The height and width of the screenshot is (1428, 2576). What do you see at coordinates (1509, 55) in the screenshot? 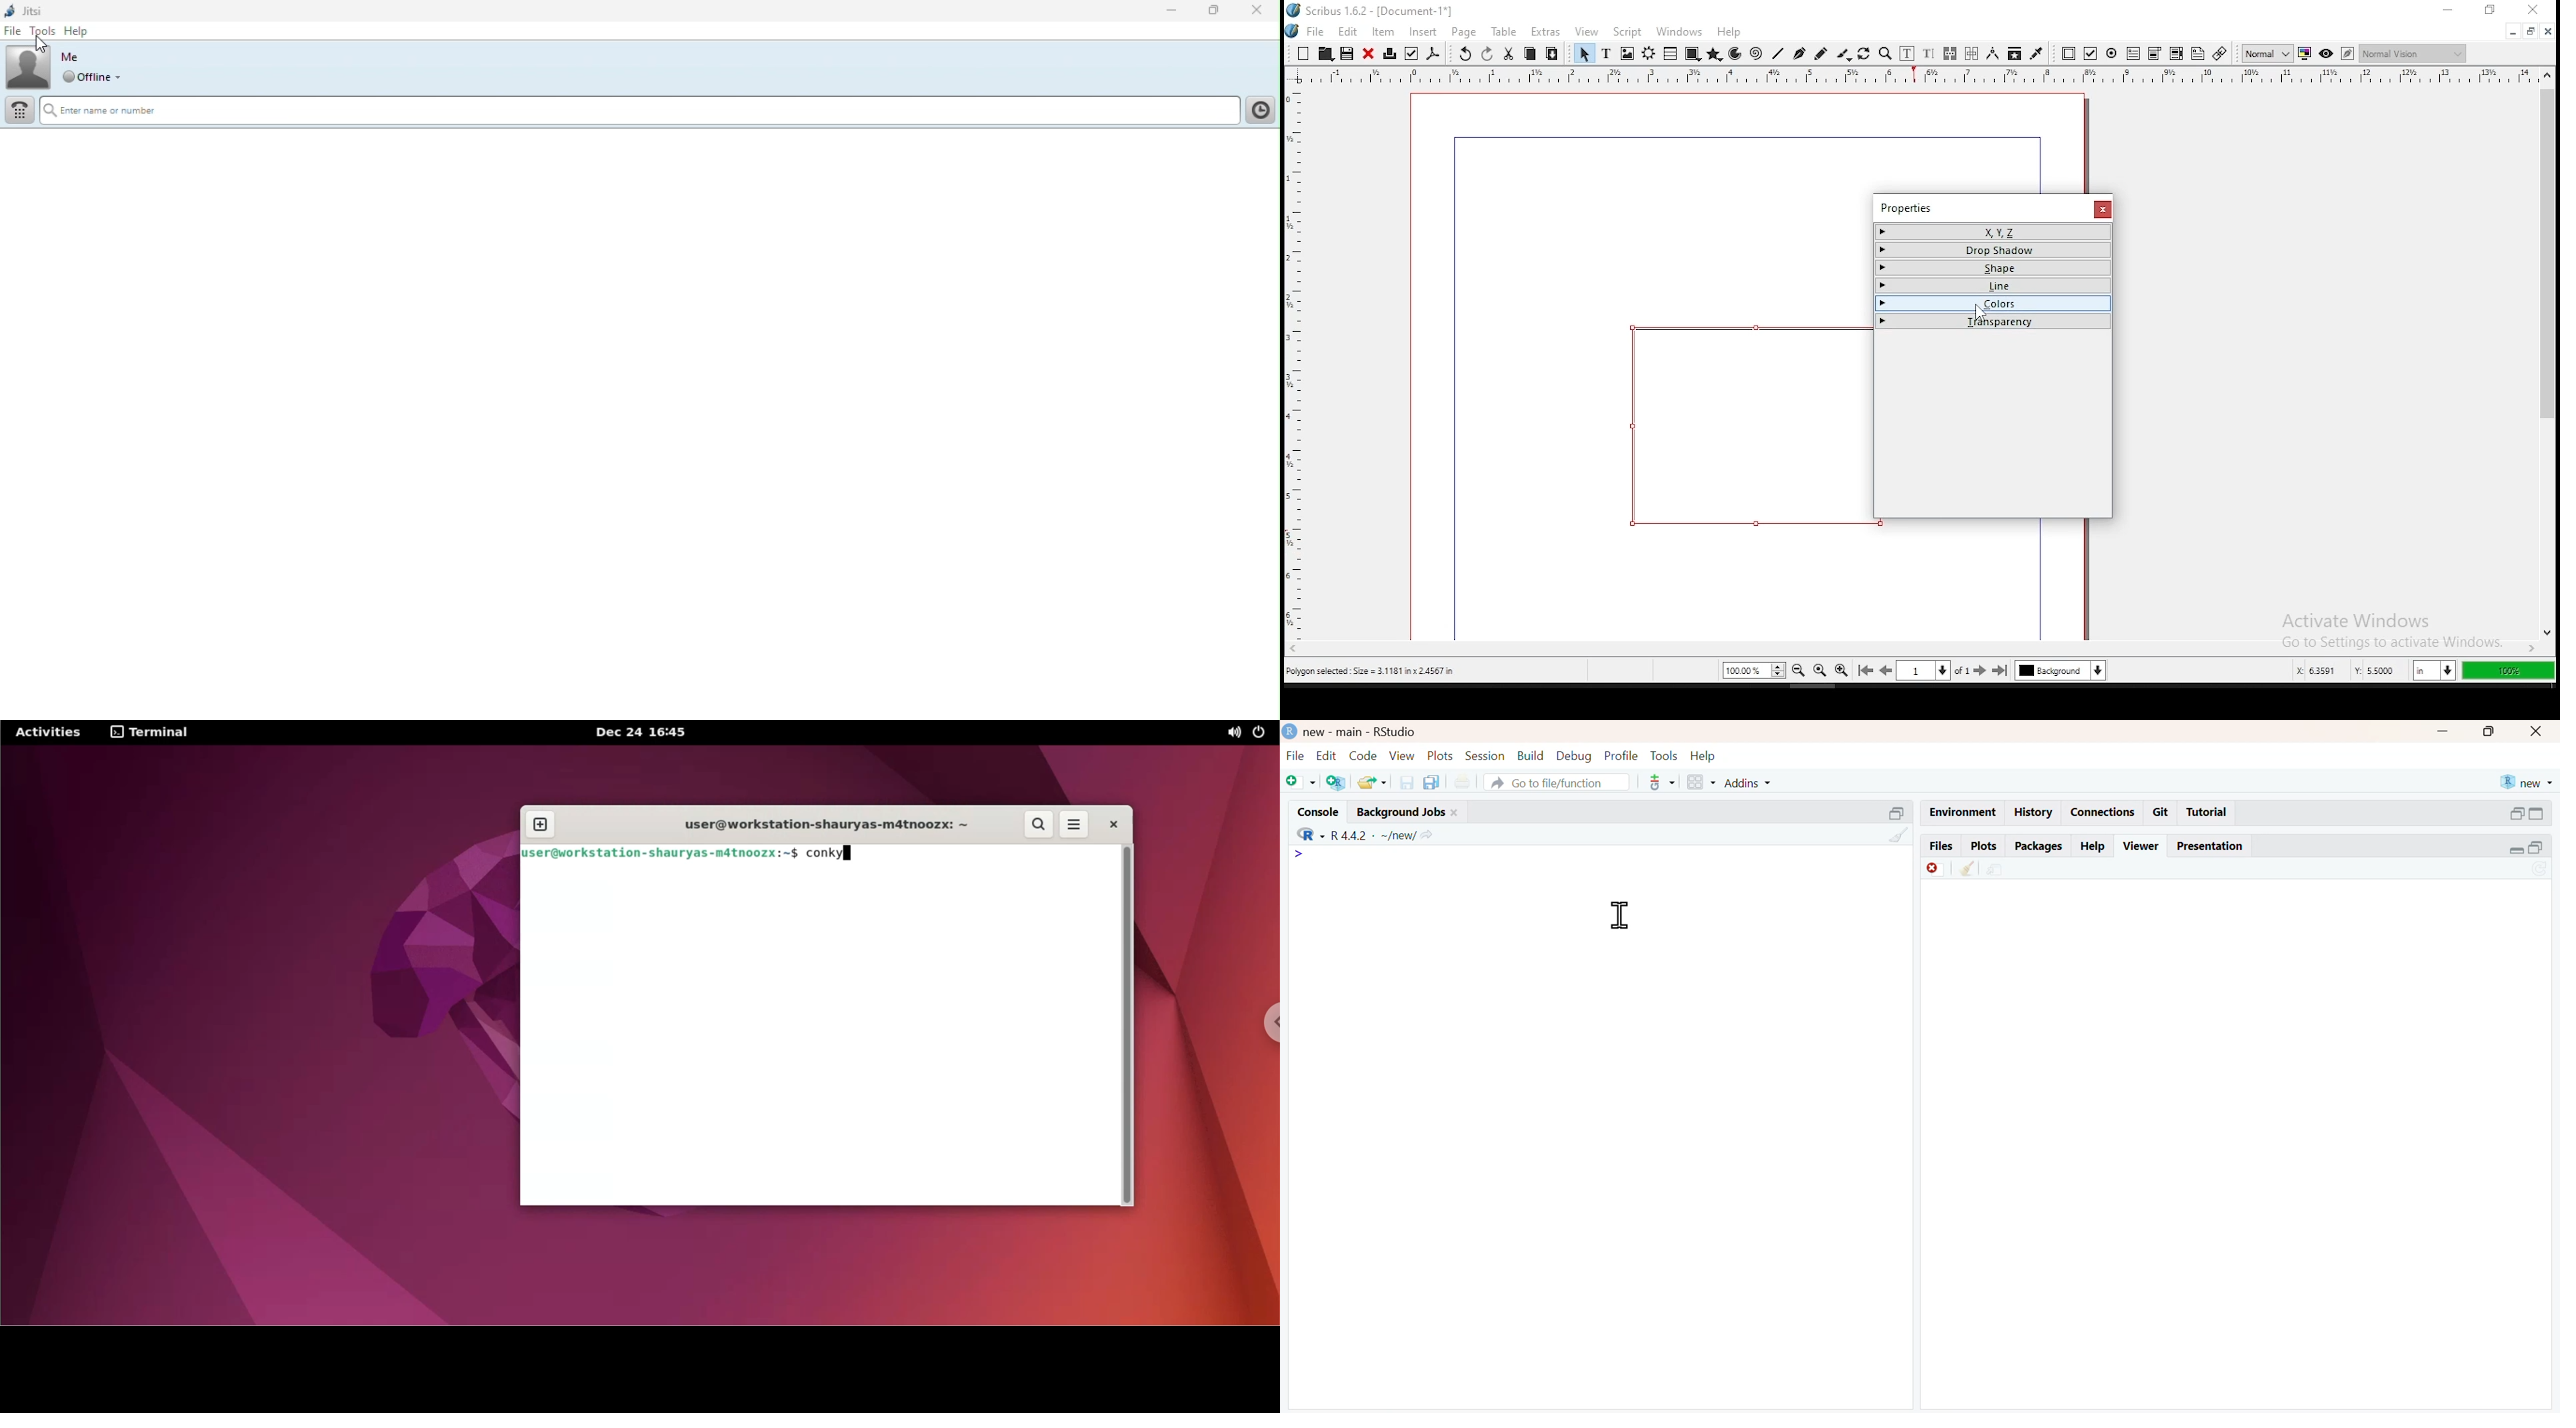
I see `cut` at bounding box center [1509, 55].